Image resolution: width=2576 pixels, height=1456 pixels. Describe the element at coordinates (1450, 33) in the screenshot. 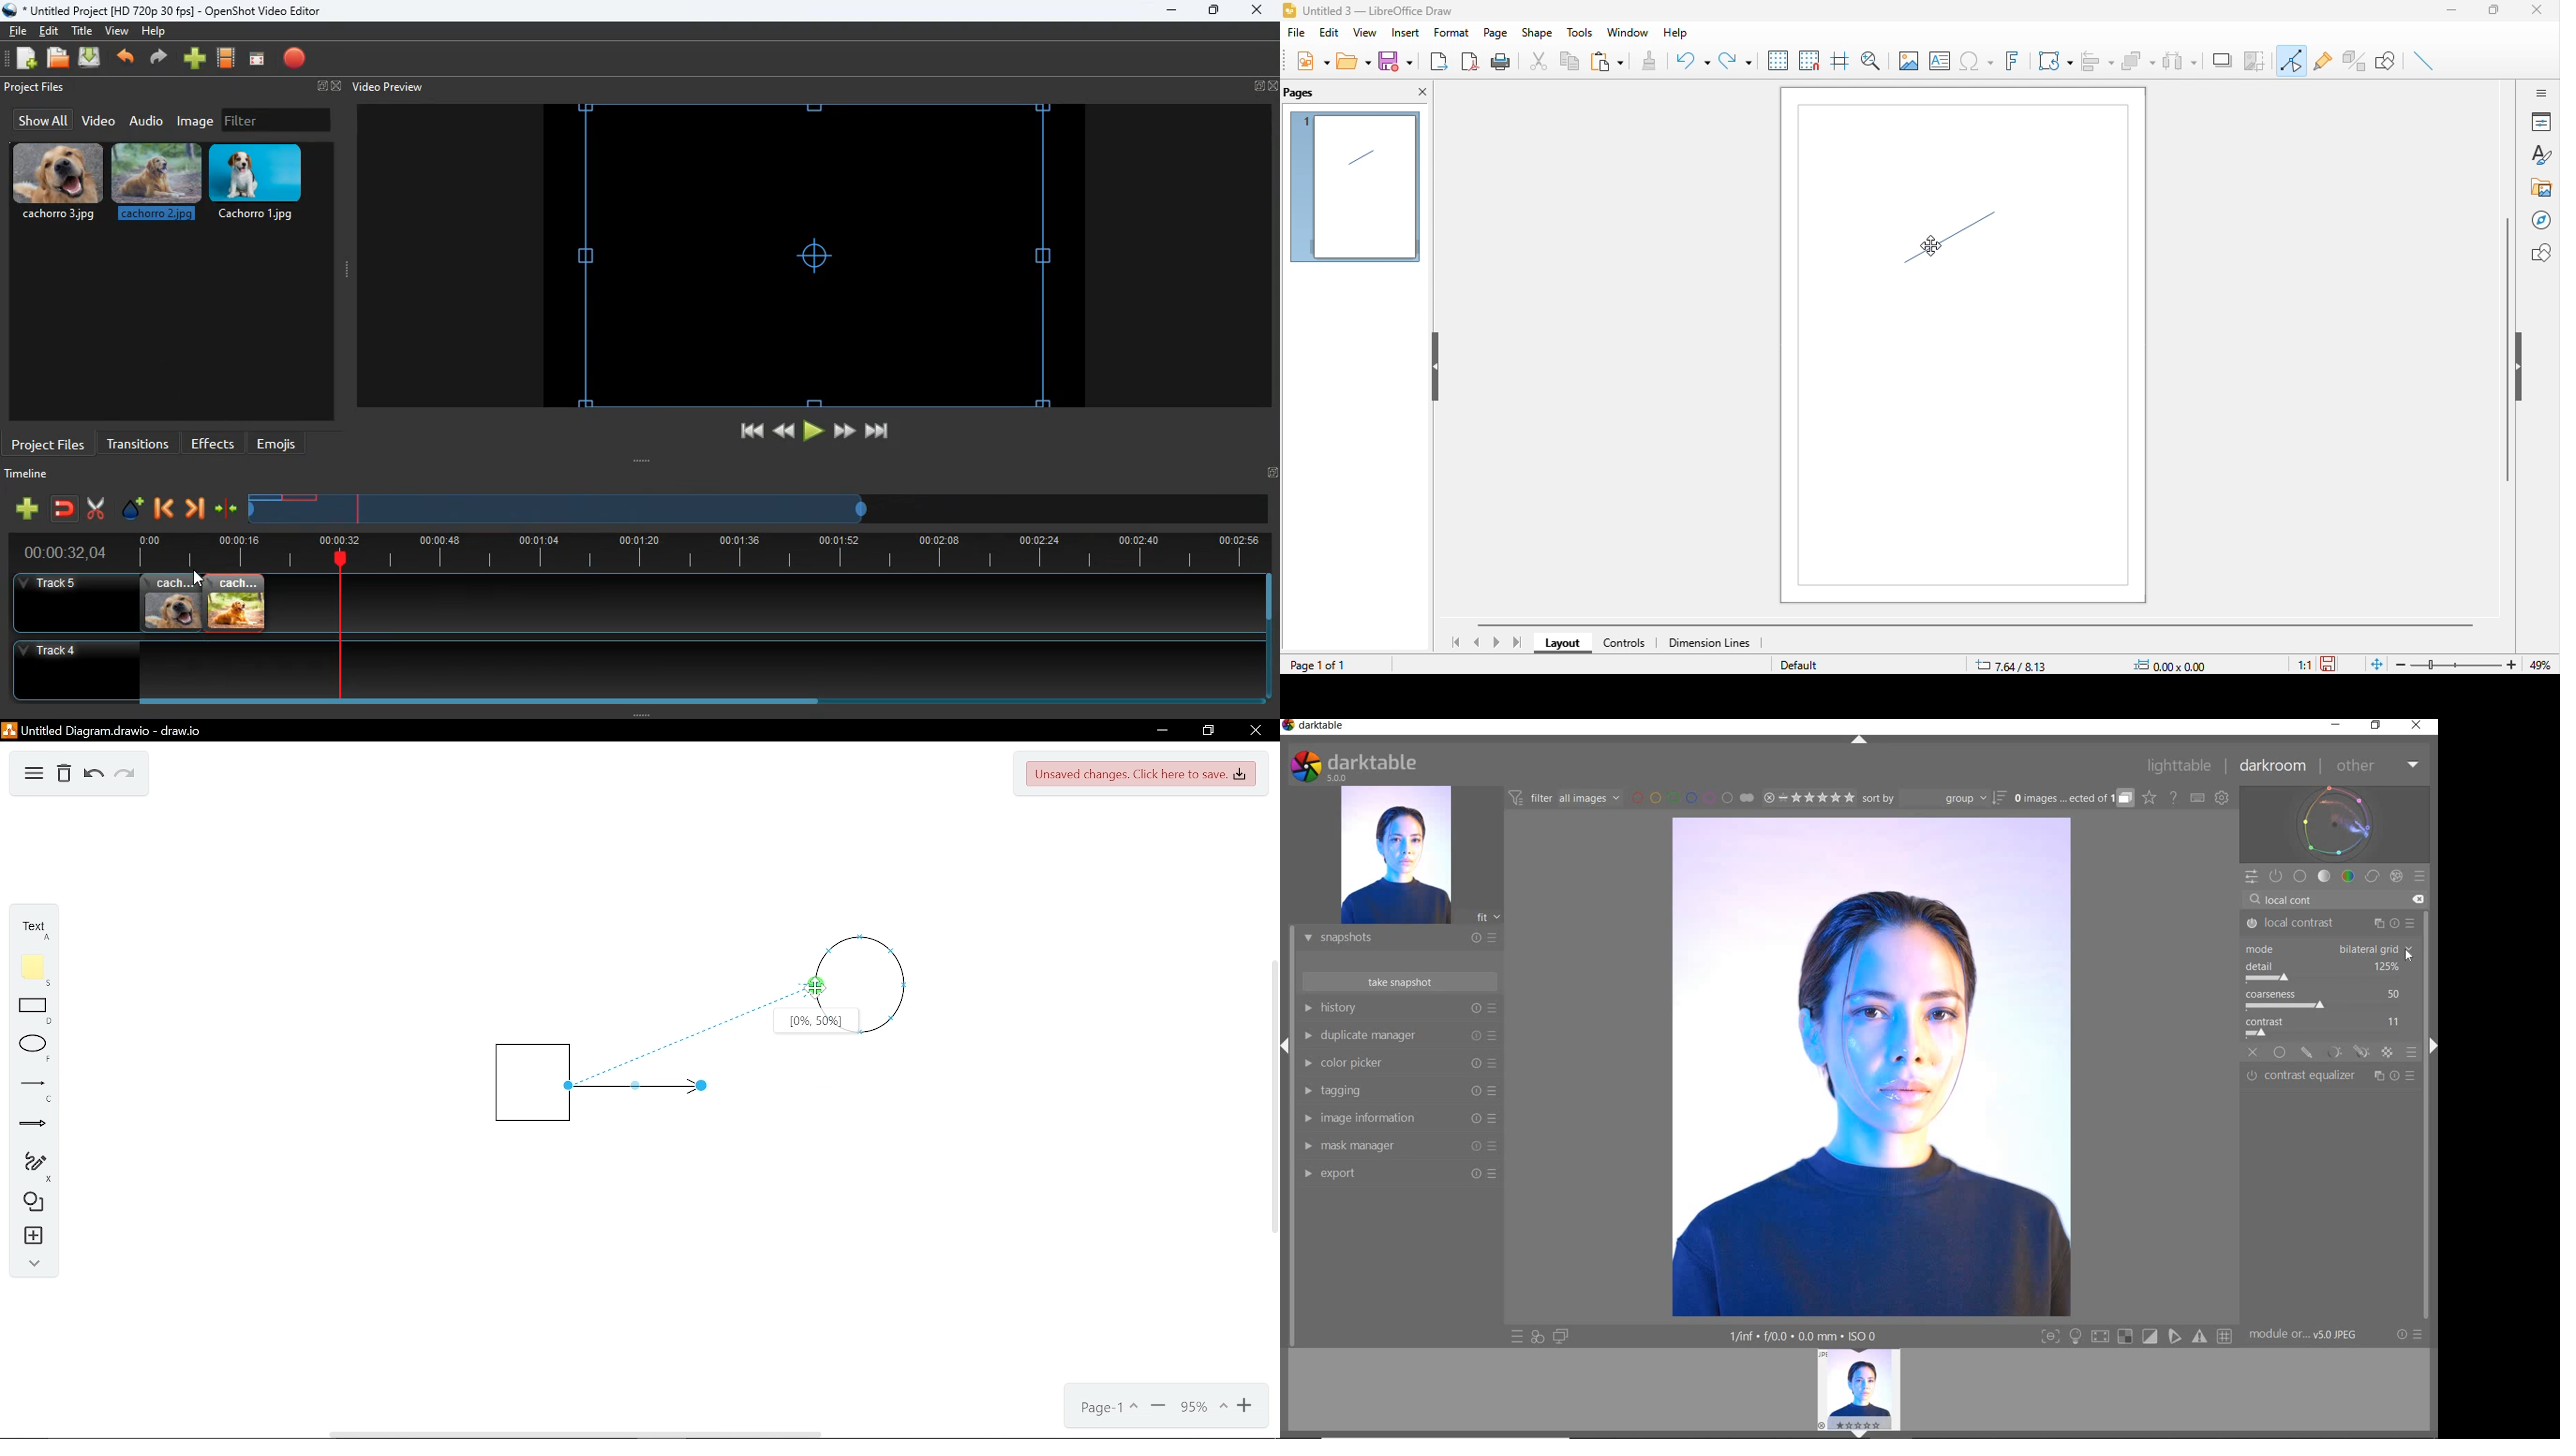

I see `format` at that location.